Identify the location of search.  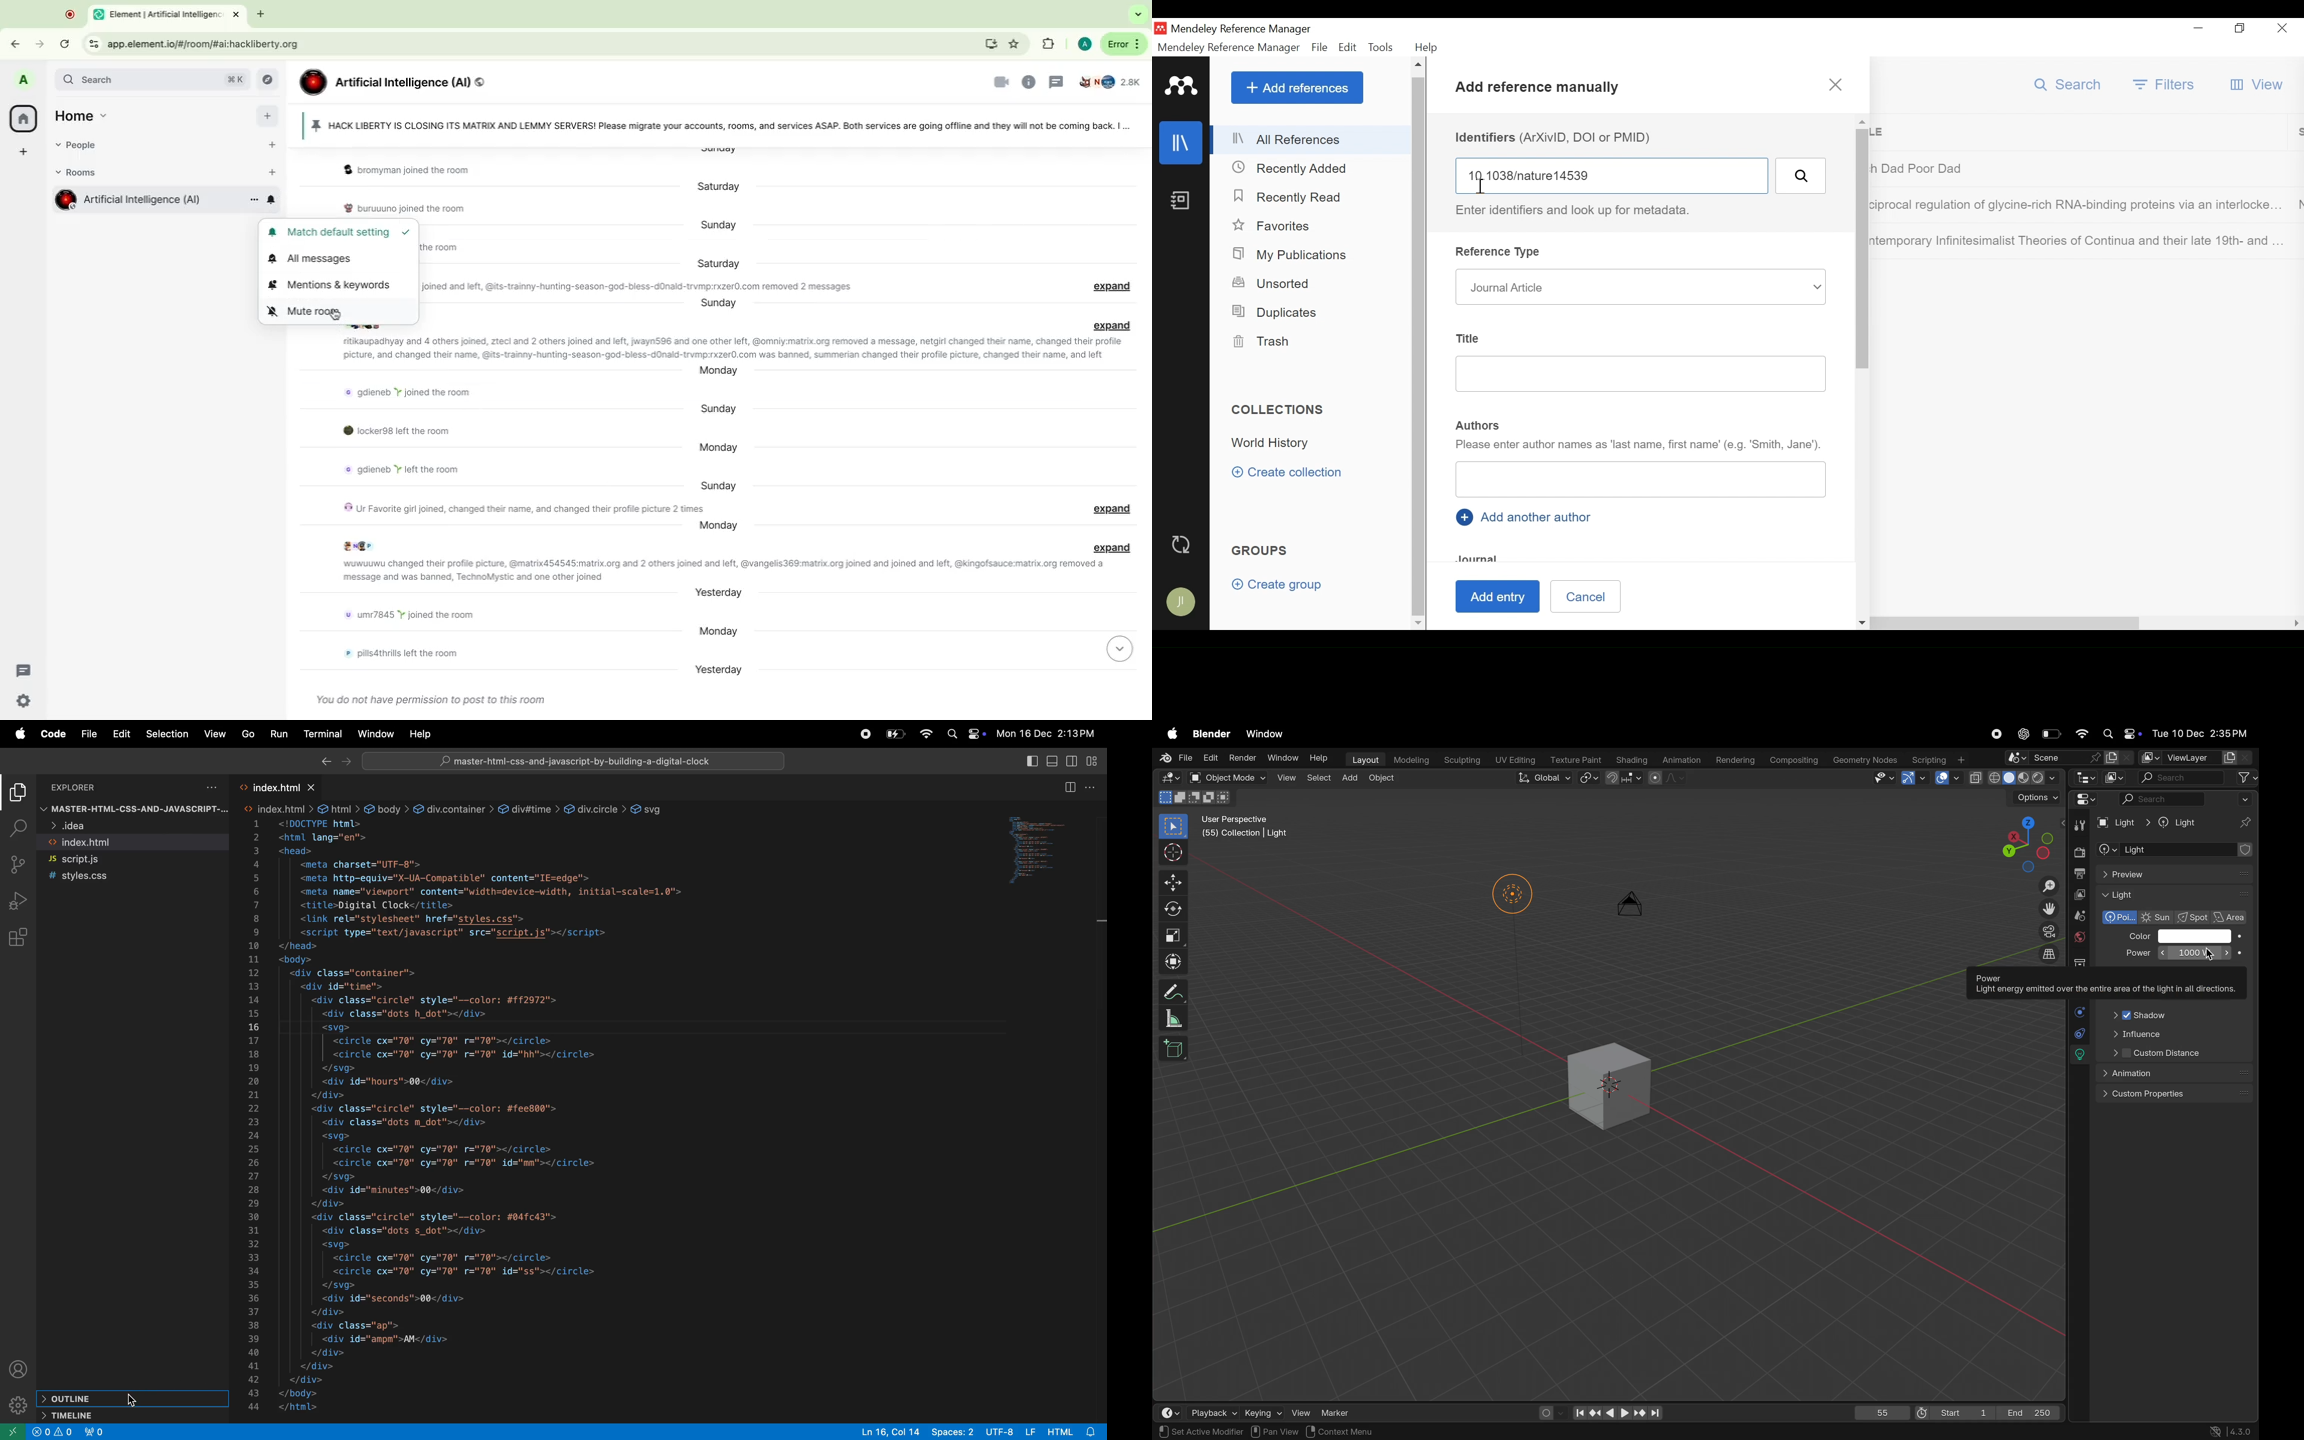
(2187, 799).